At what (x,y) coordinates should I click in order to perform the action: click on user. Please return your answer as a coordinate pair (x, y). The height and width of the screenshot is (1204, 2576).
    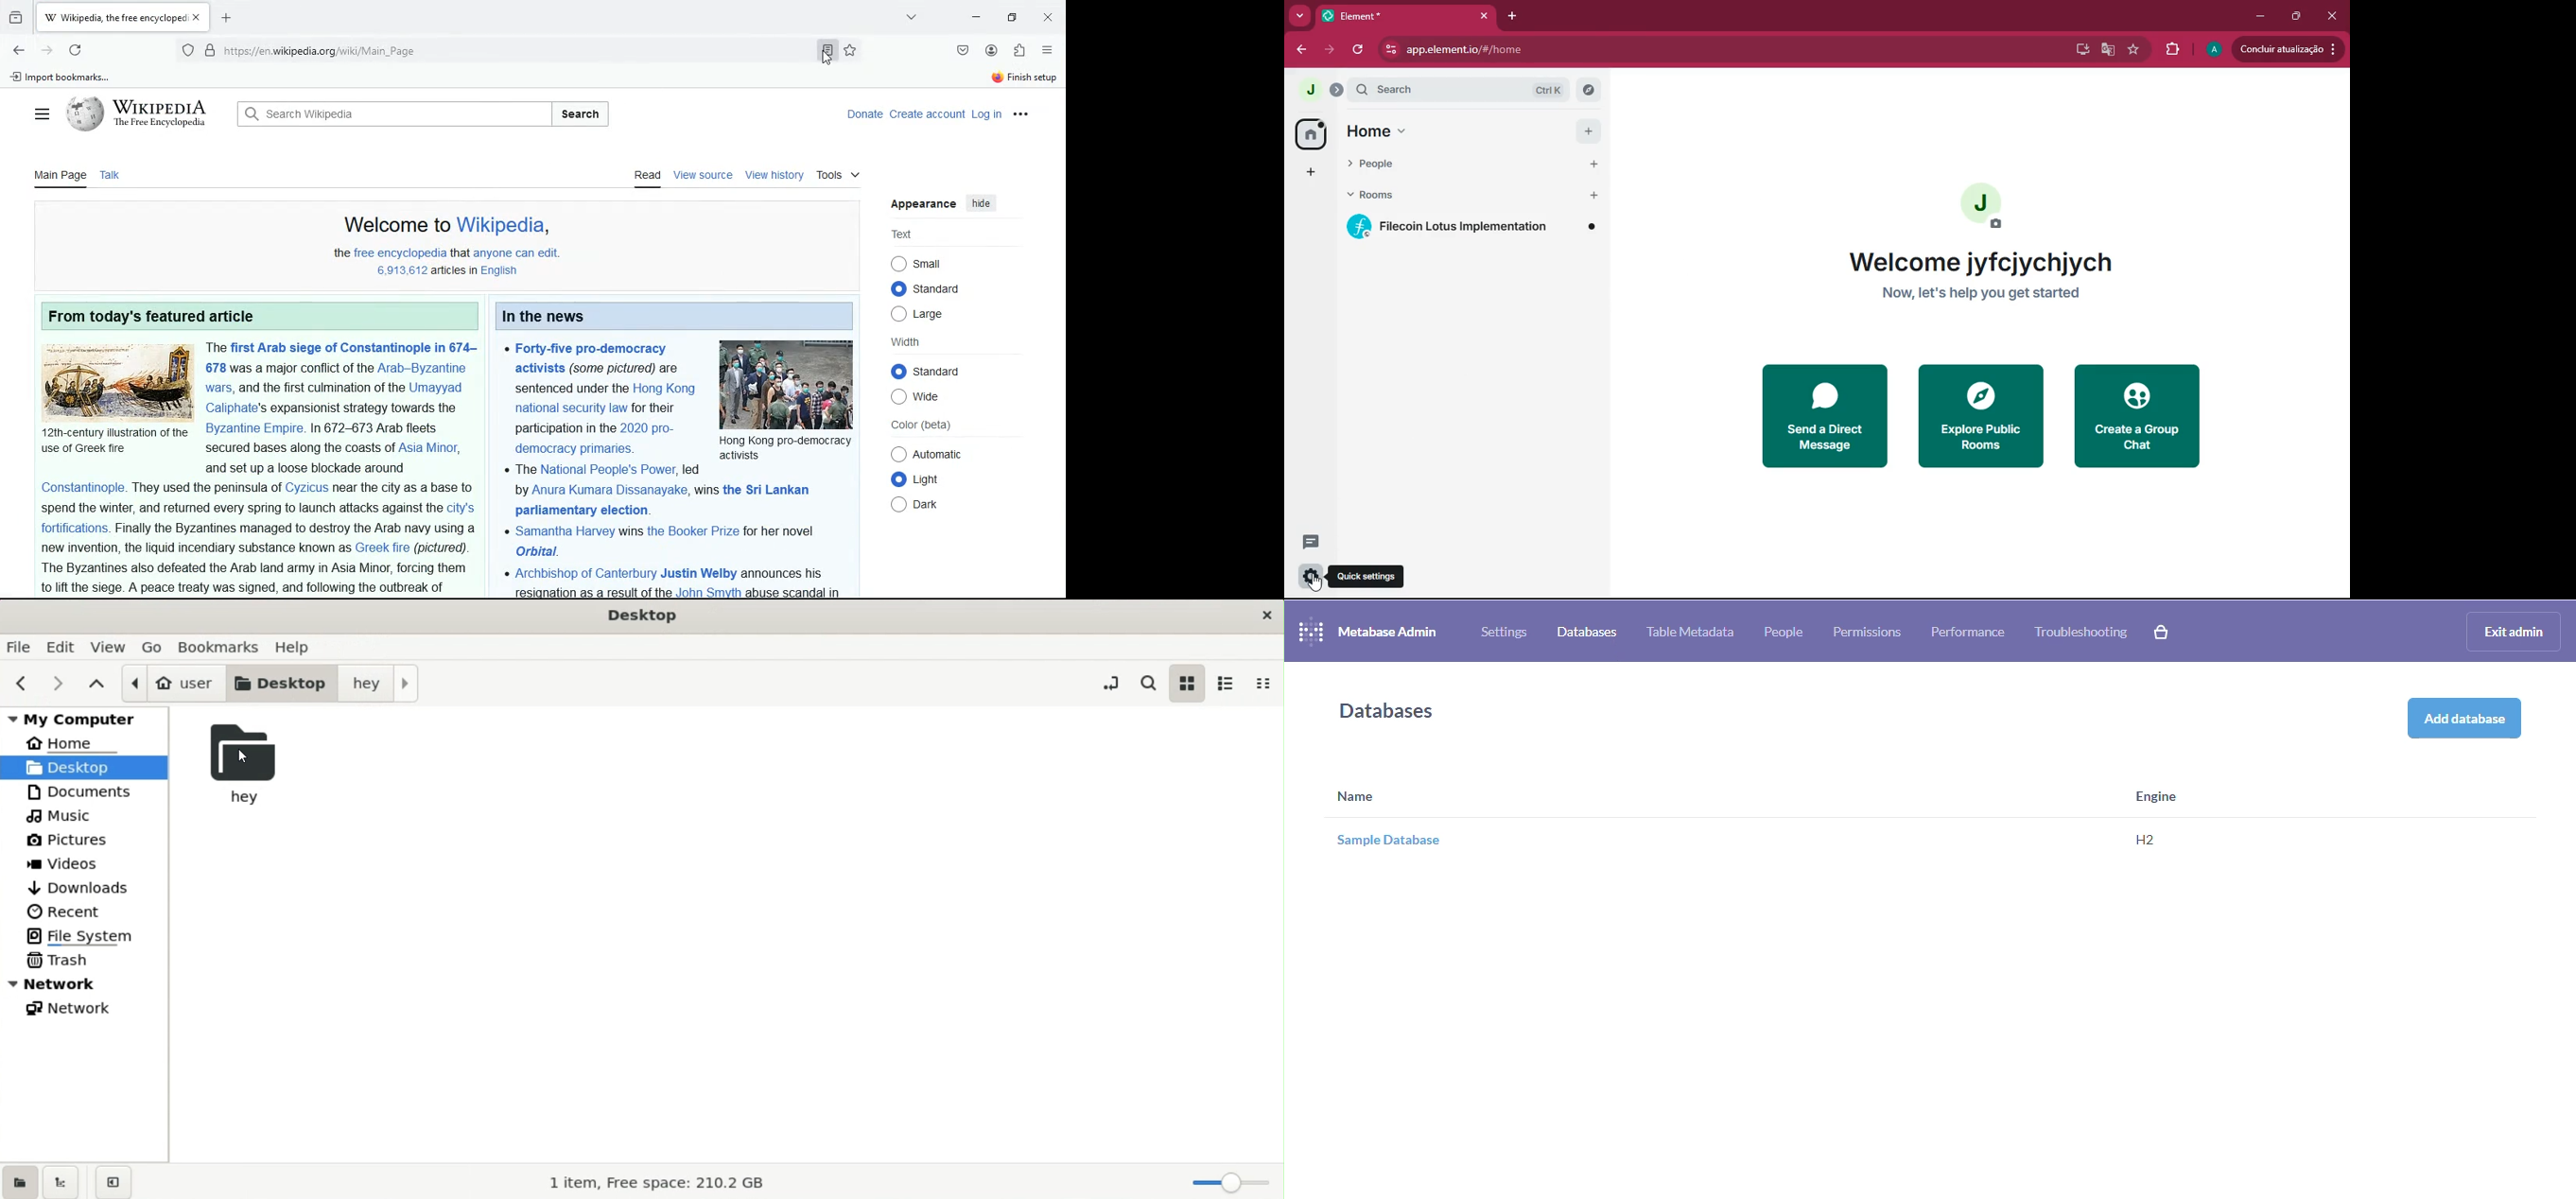
    Looking at the image, I should click on (172, 683).